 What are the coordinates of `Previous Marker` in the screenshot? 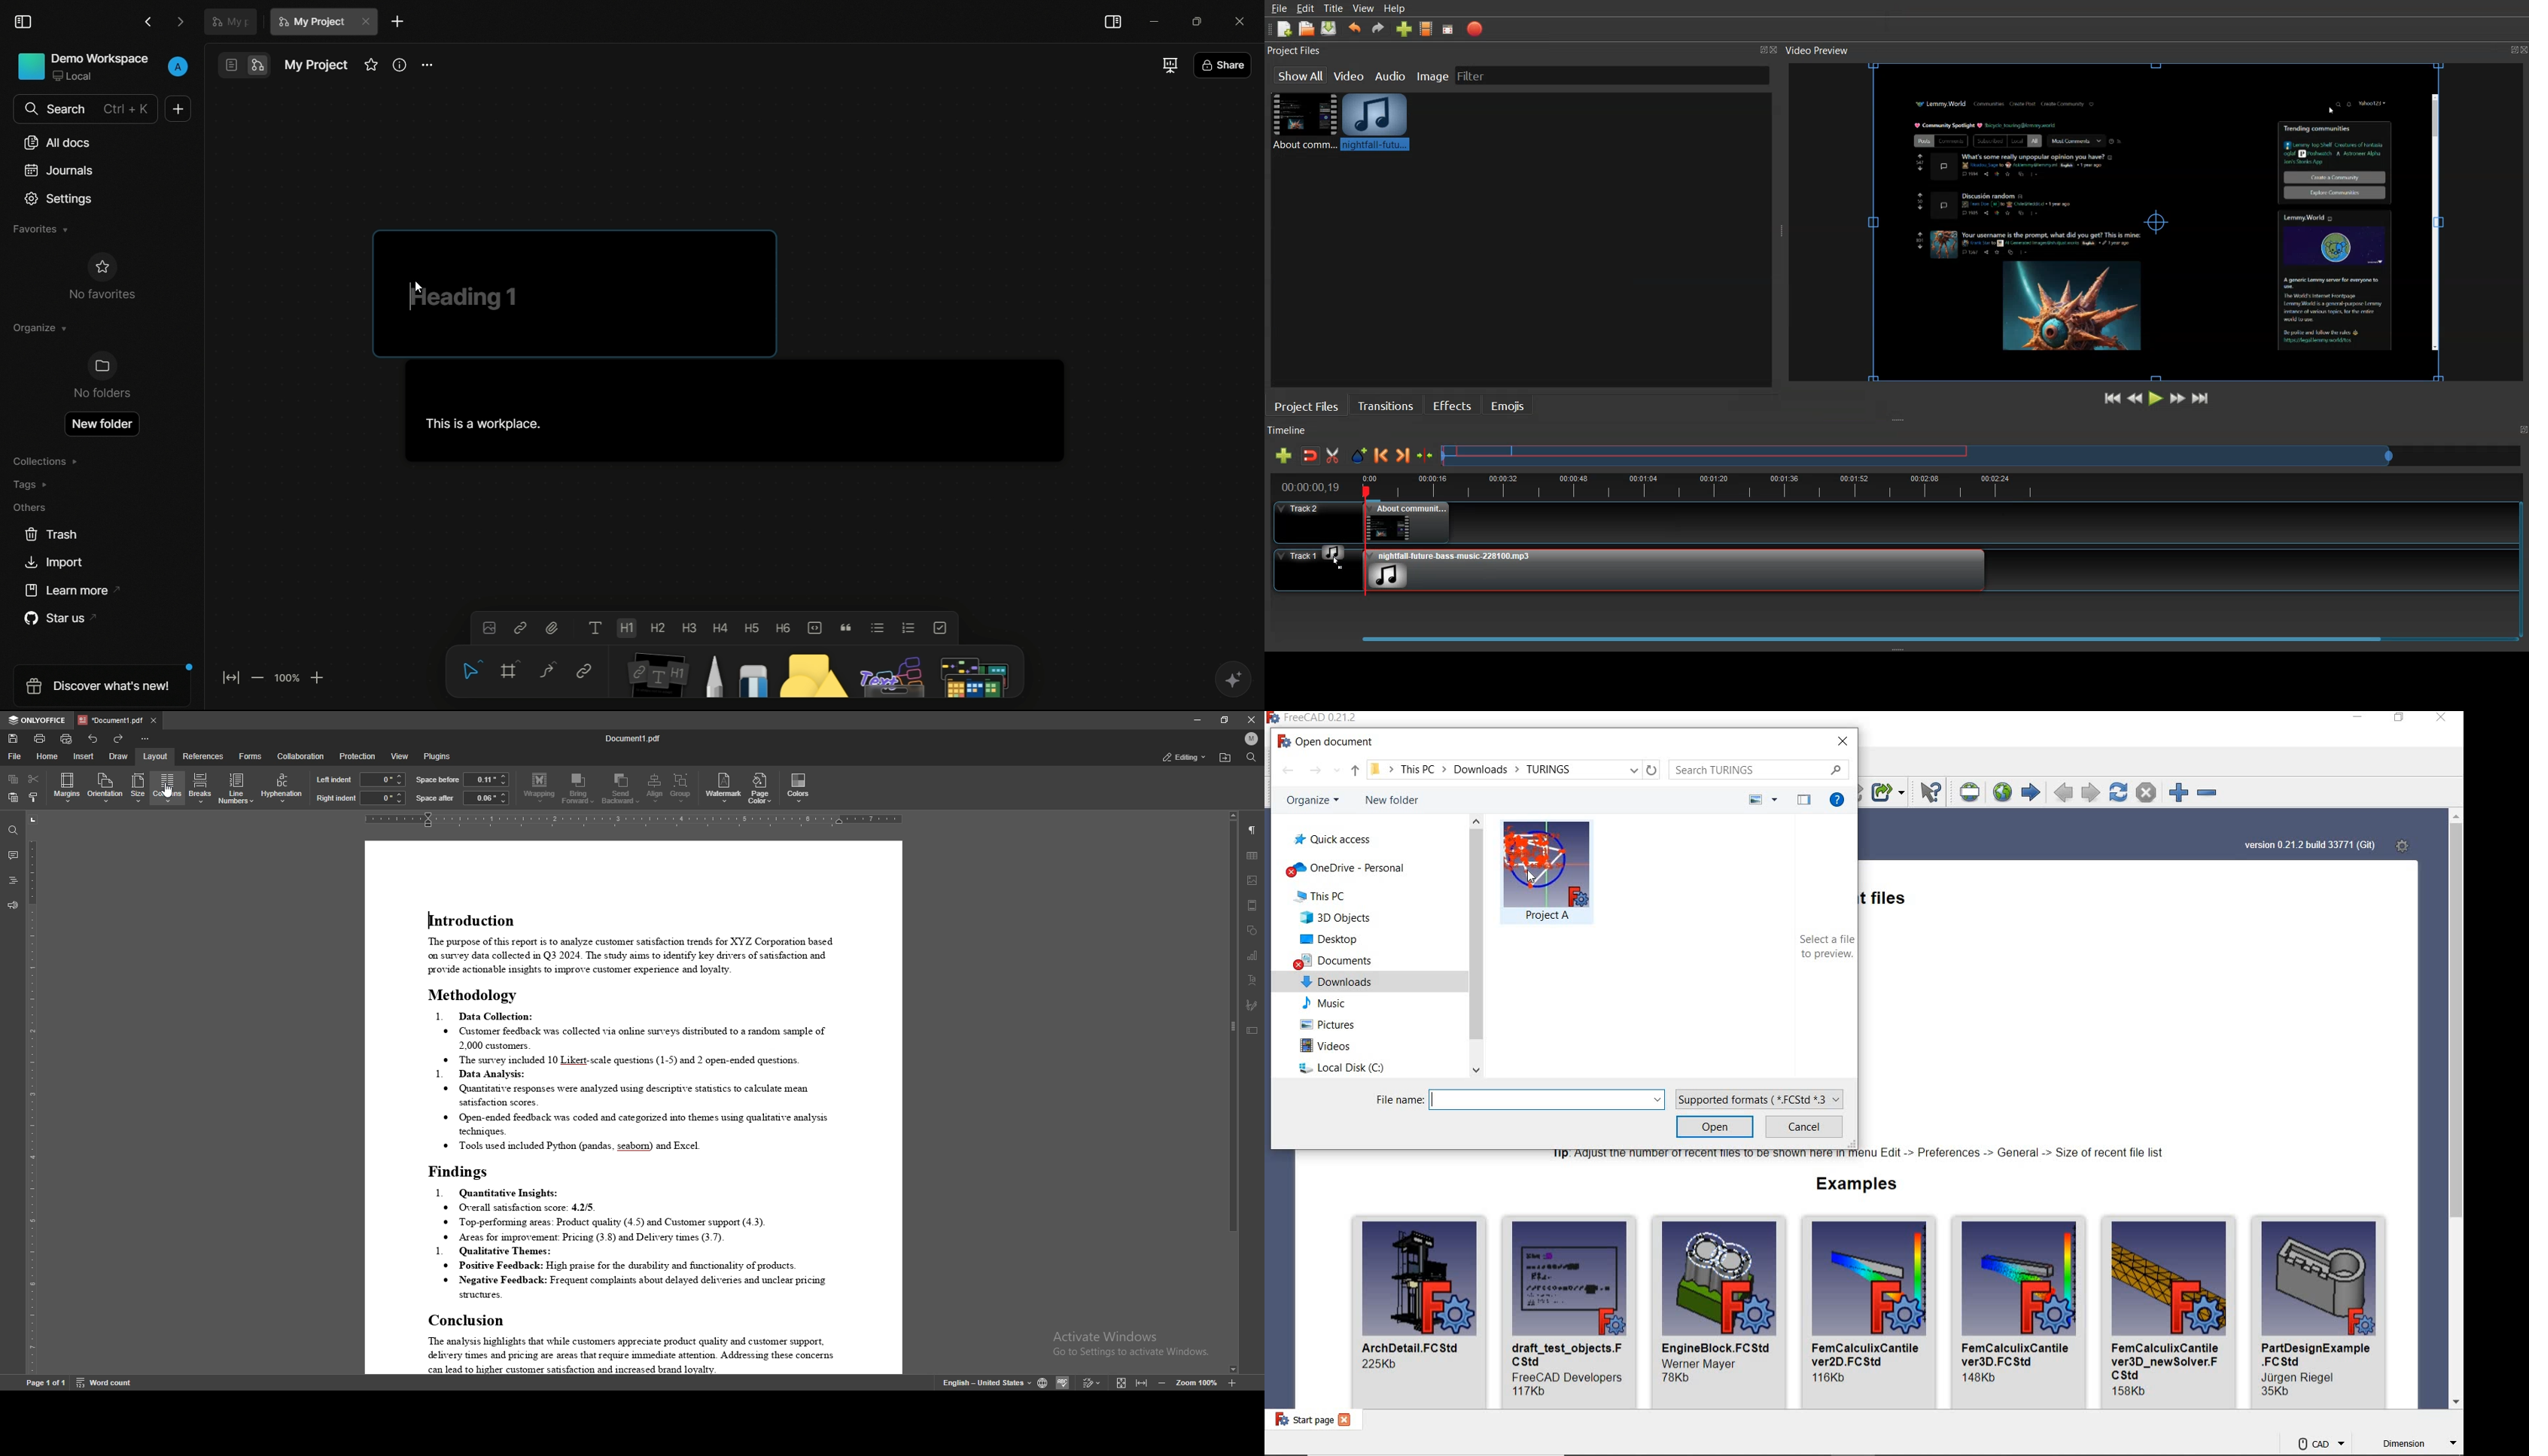 It's located at (1381, 455).